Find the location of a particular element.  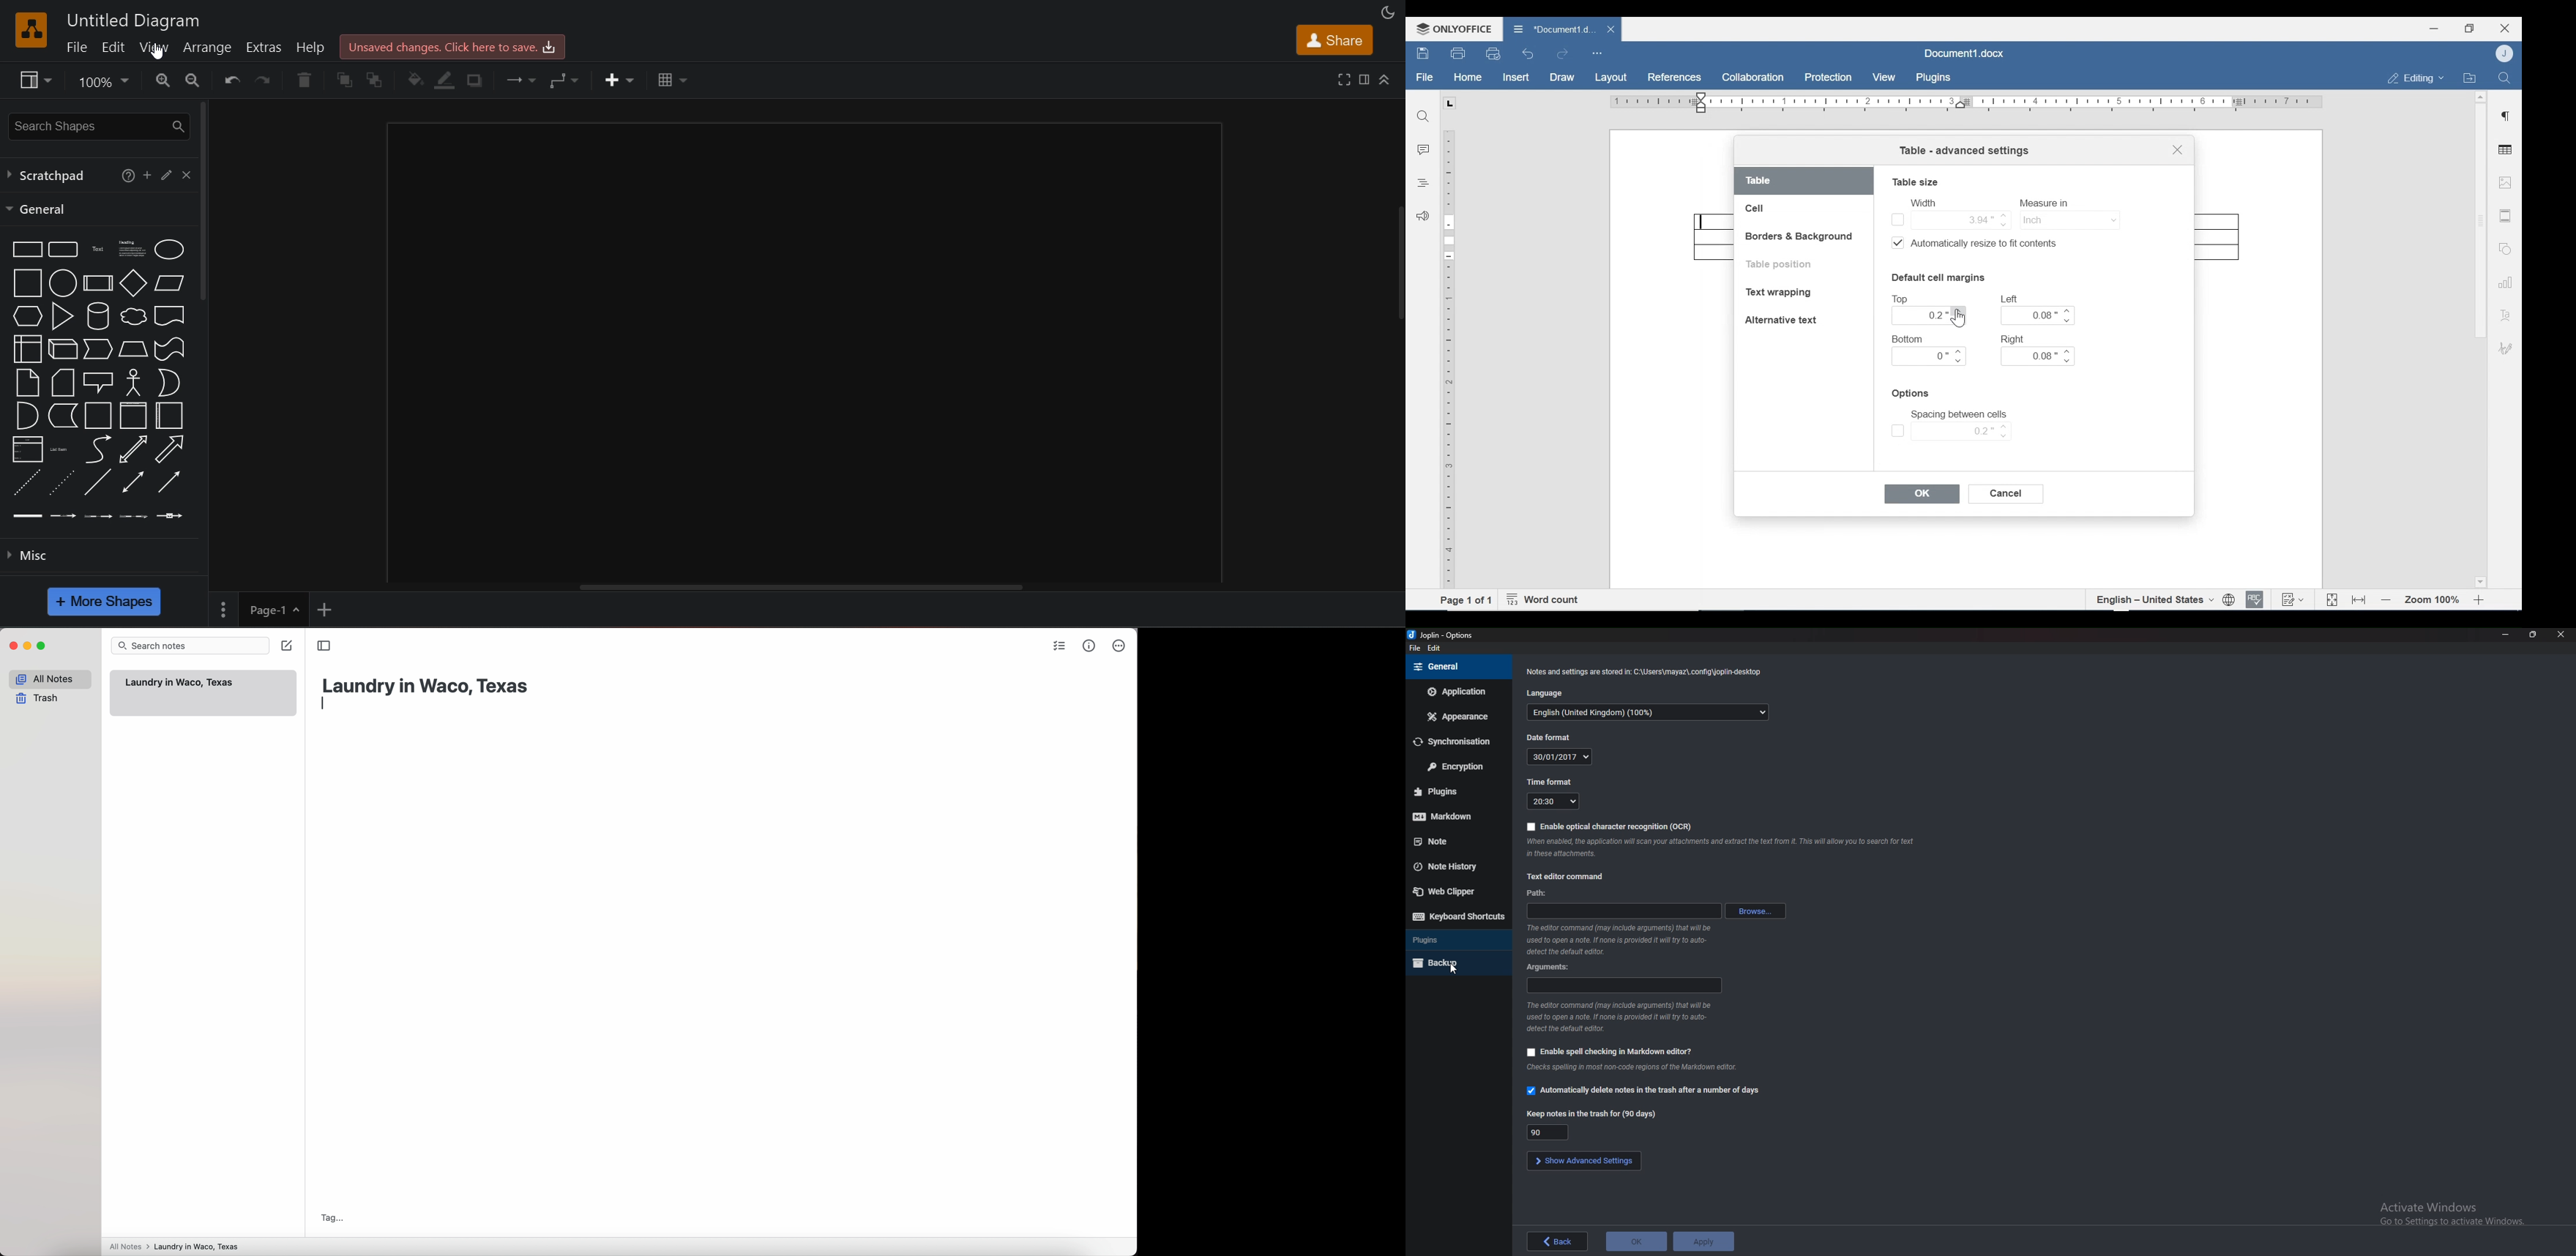

info is located at coordinates (1720, 849).